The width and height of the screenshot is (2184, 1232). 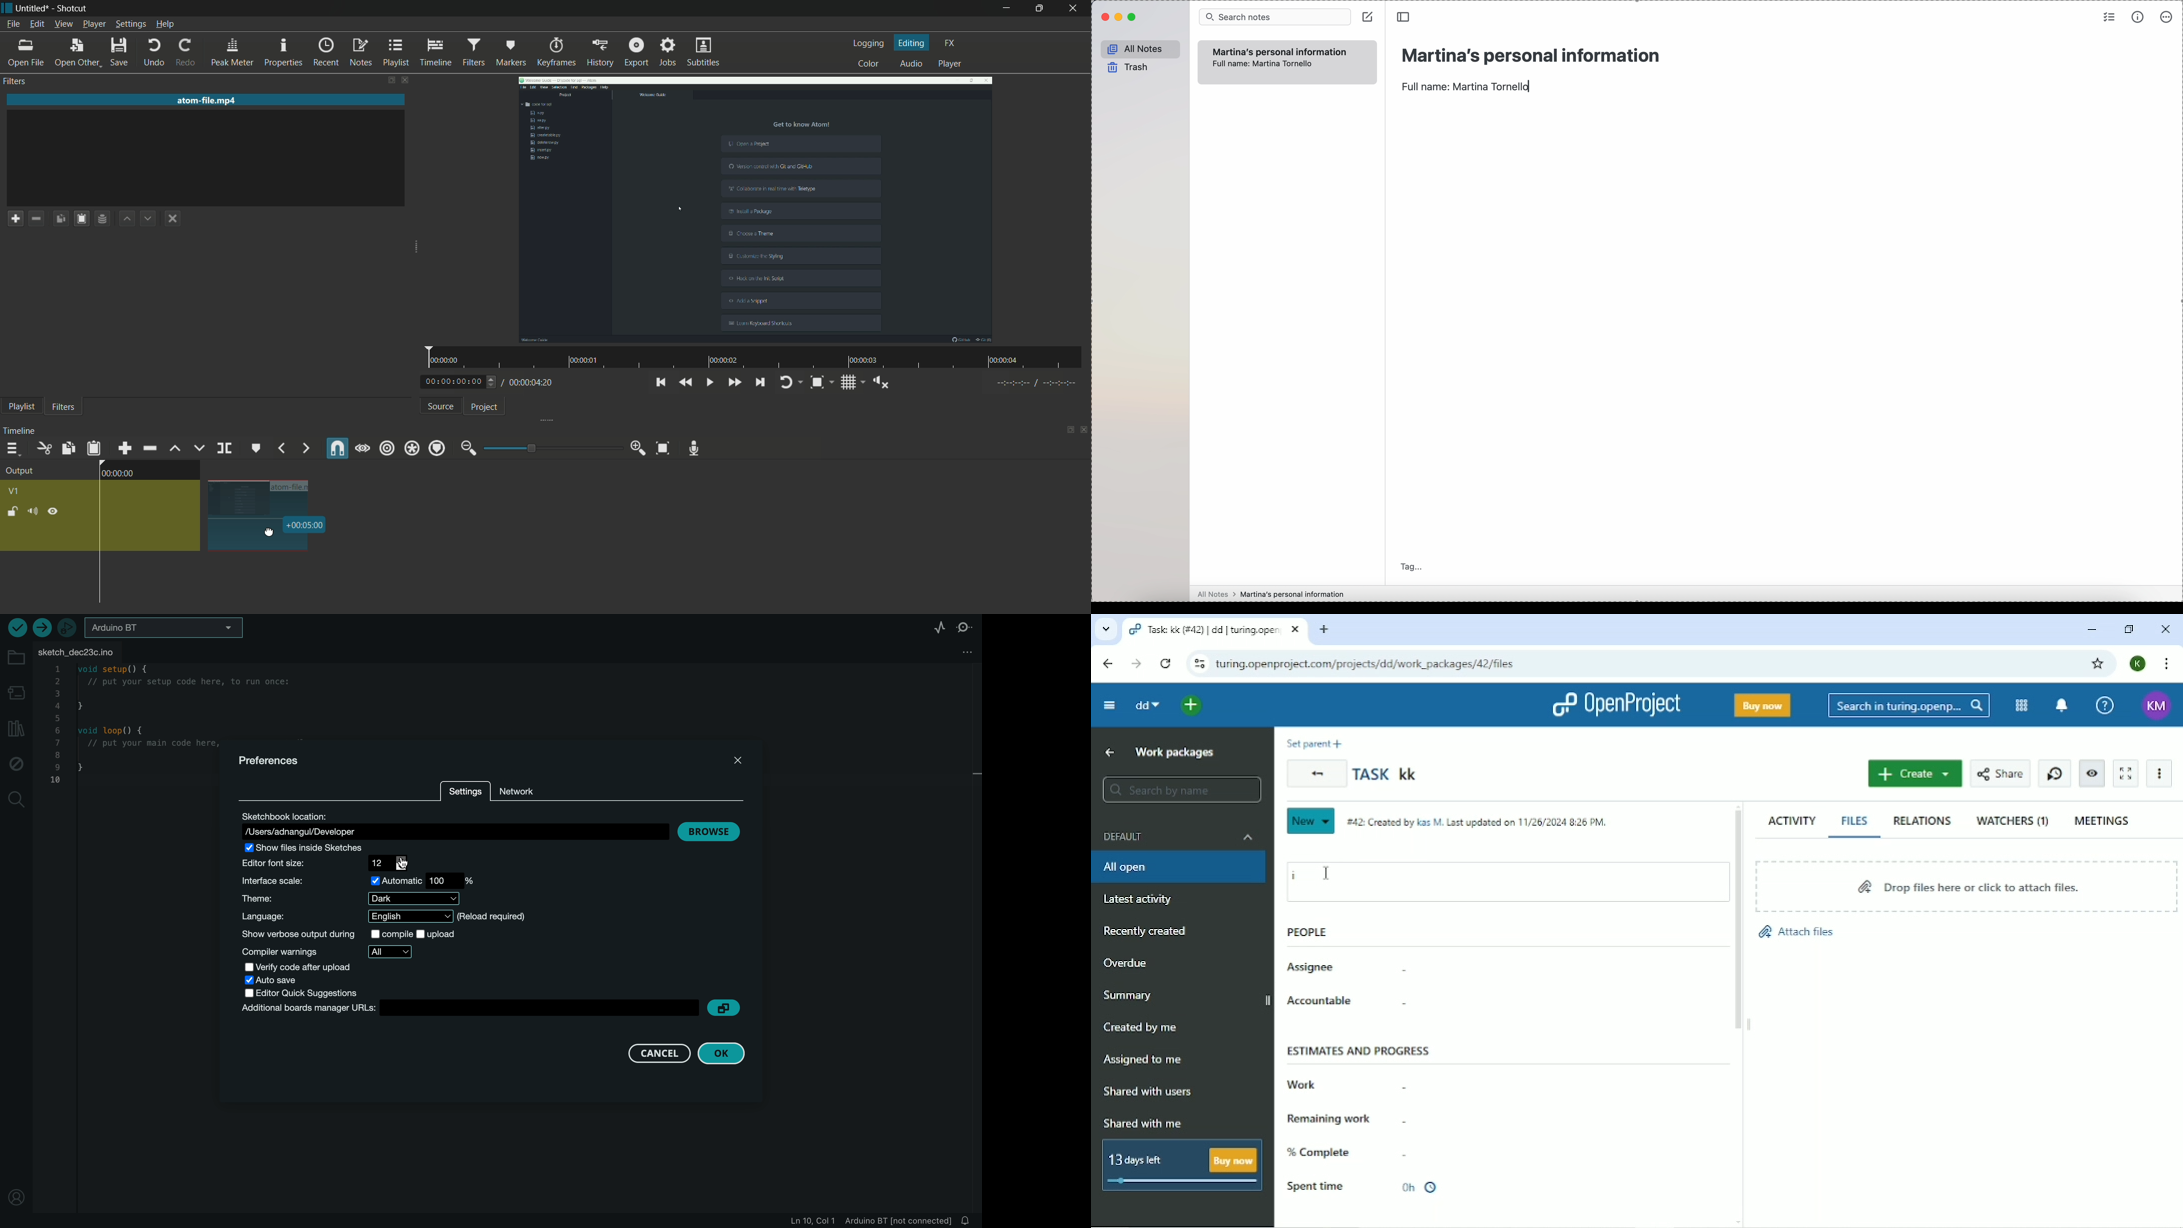 I want to click on To notification center, so click(x=2062, y=705).